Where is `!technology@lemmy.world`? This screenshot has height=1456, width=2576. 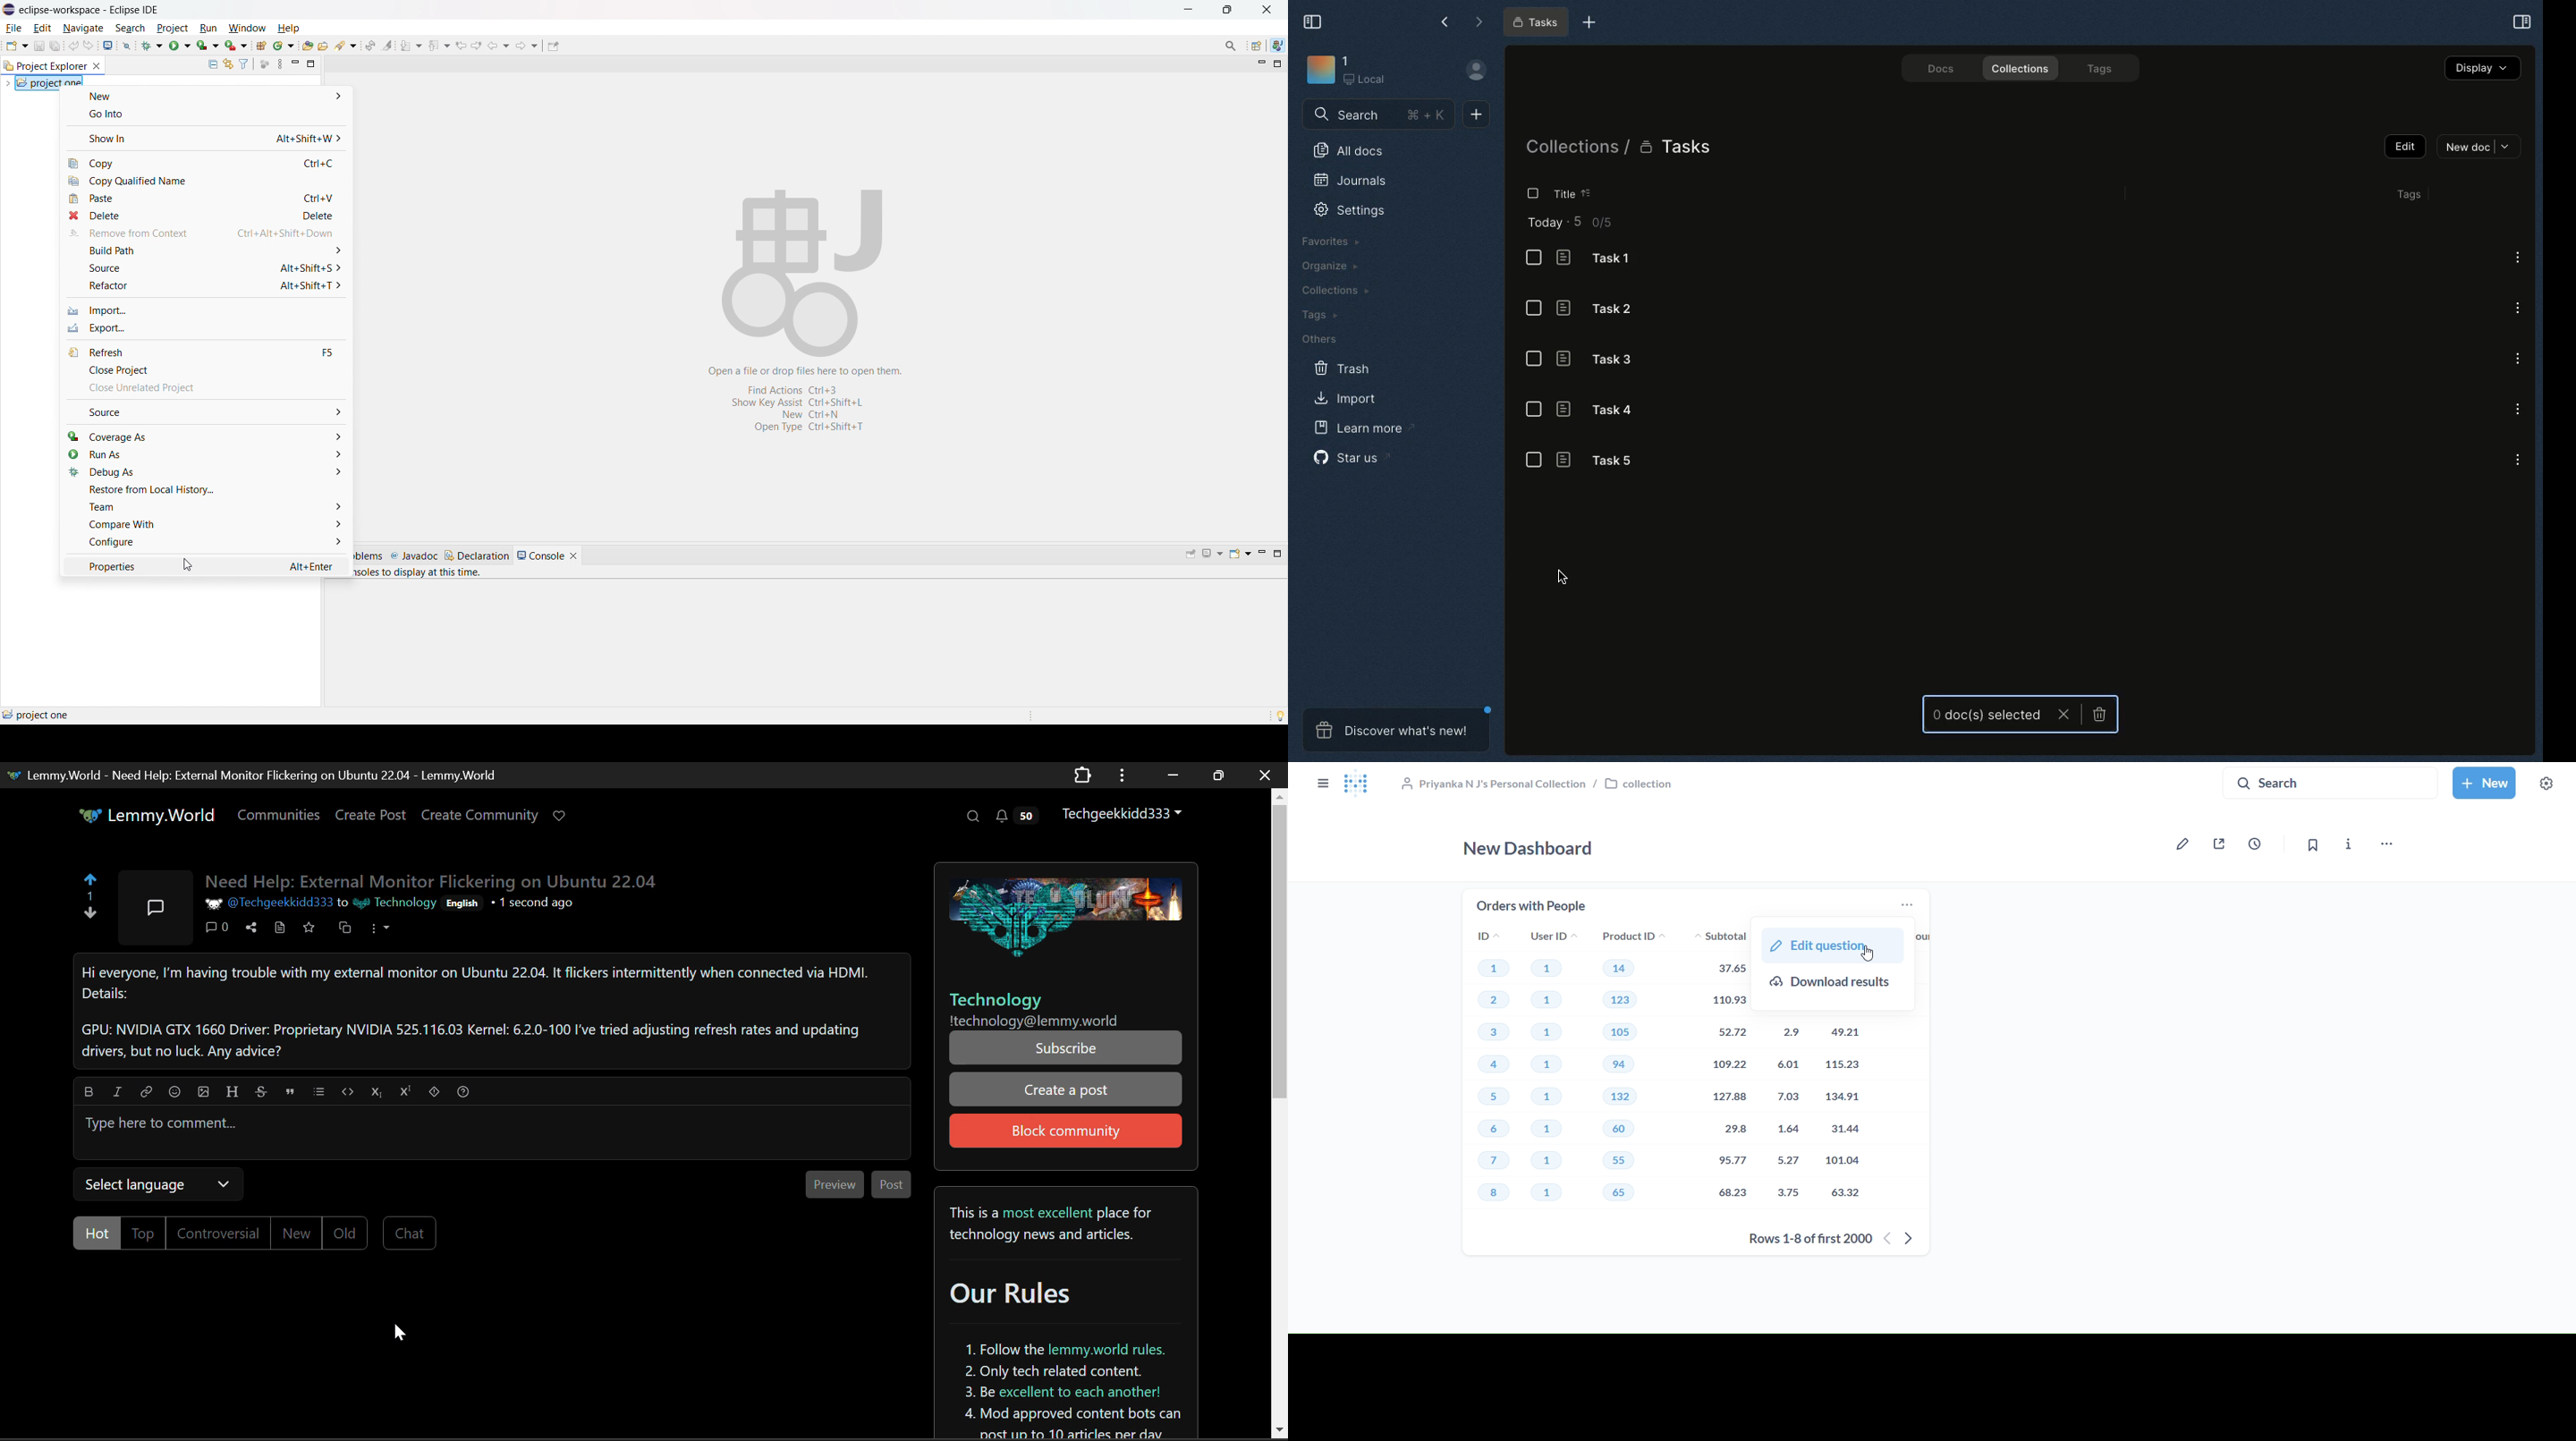 !technology@lemmy.world is located at coordinates (1034, 1022).